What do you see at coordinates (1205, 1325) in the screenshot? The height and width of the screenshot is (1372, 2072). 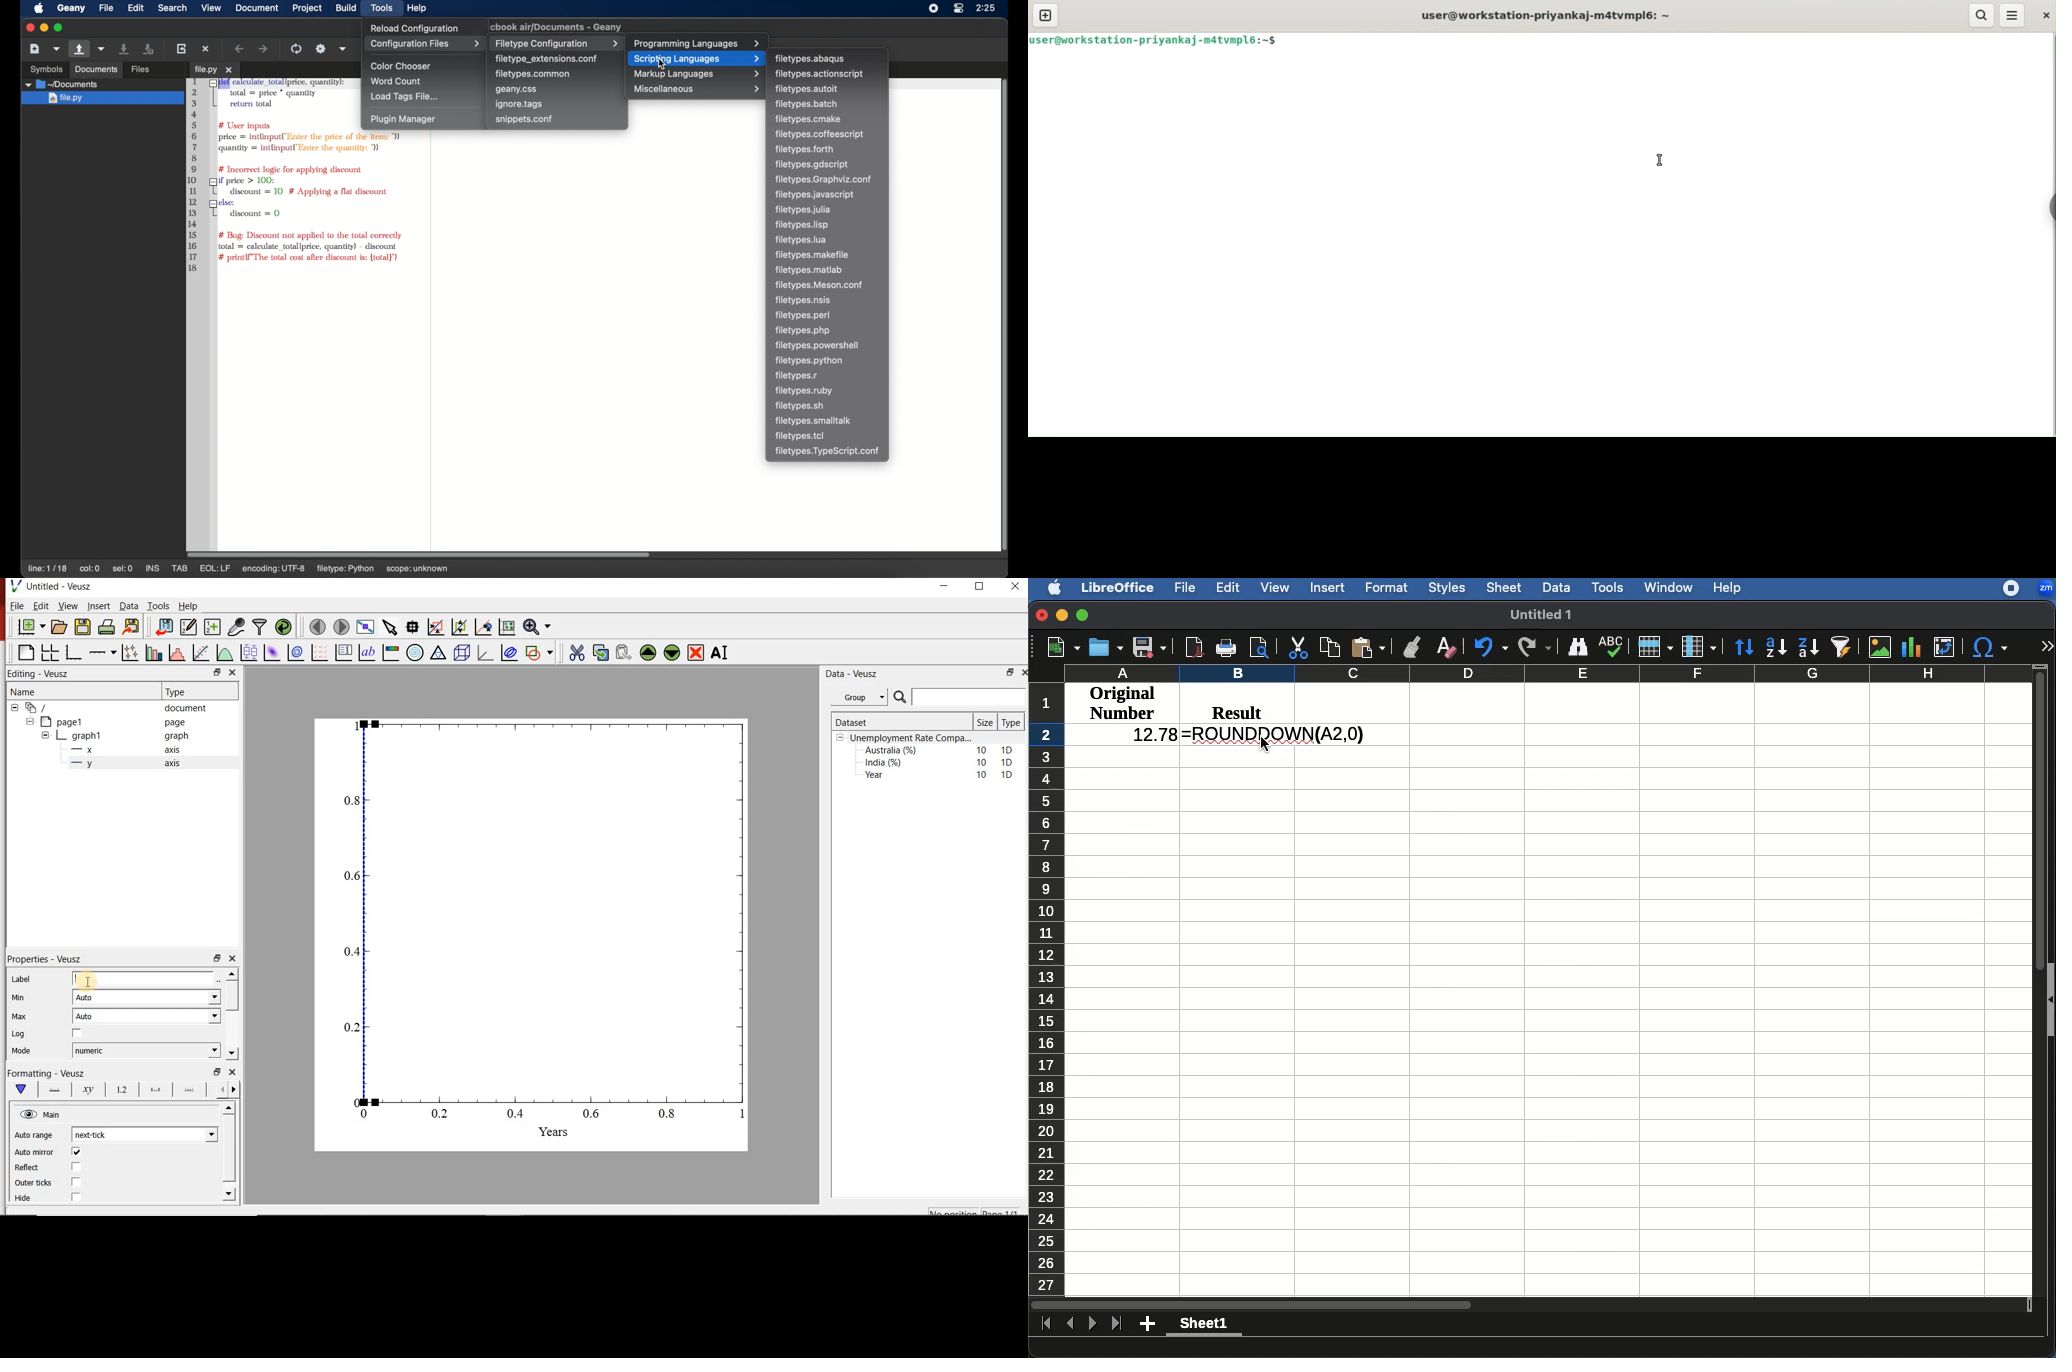 I see `Sheet 1` at bounding box center [1205, 1325].